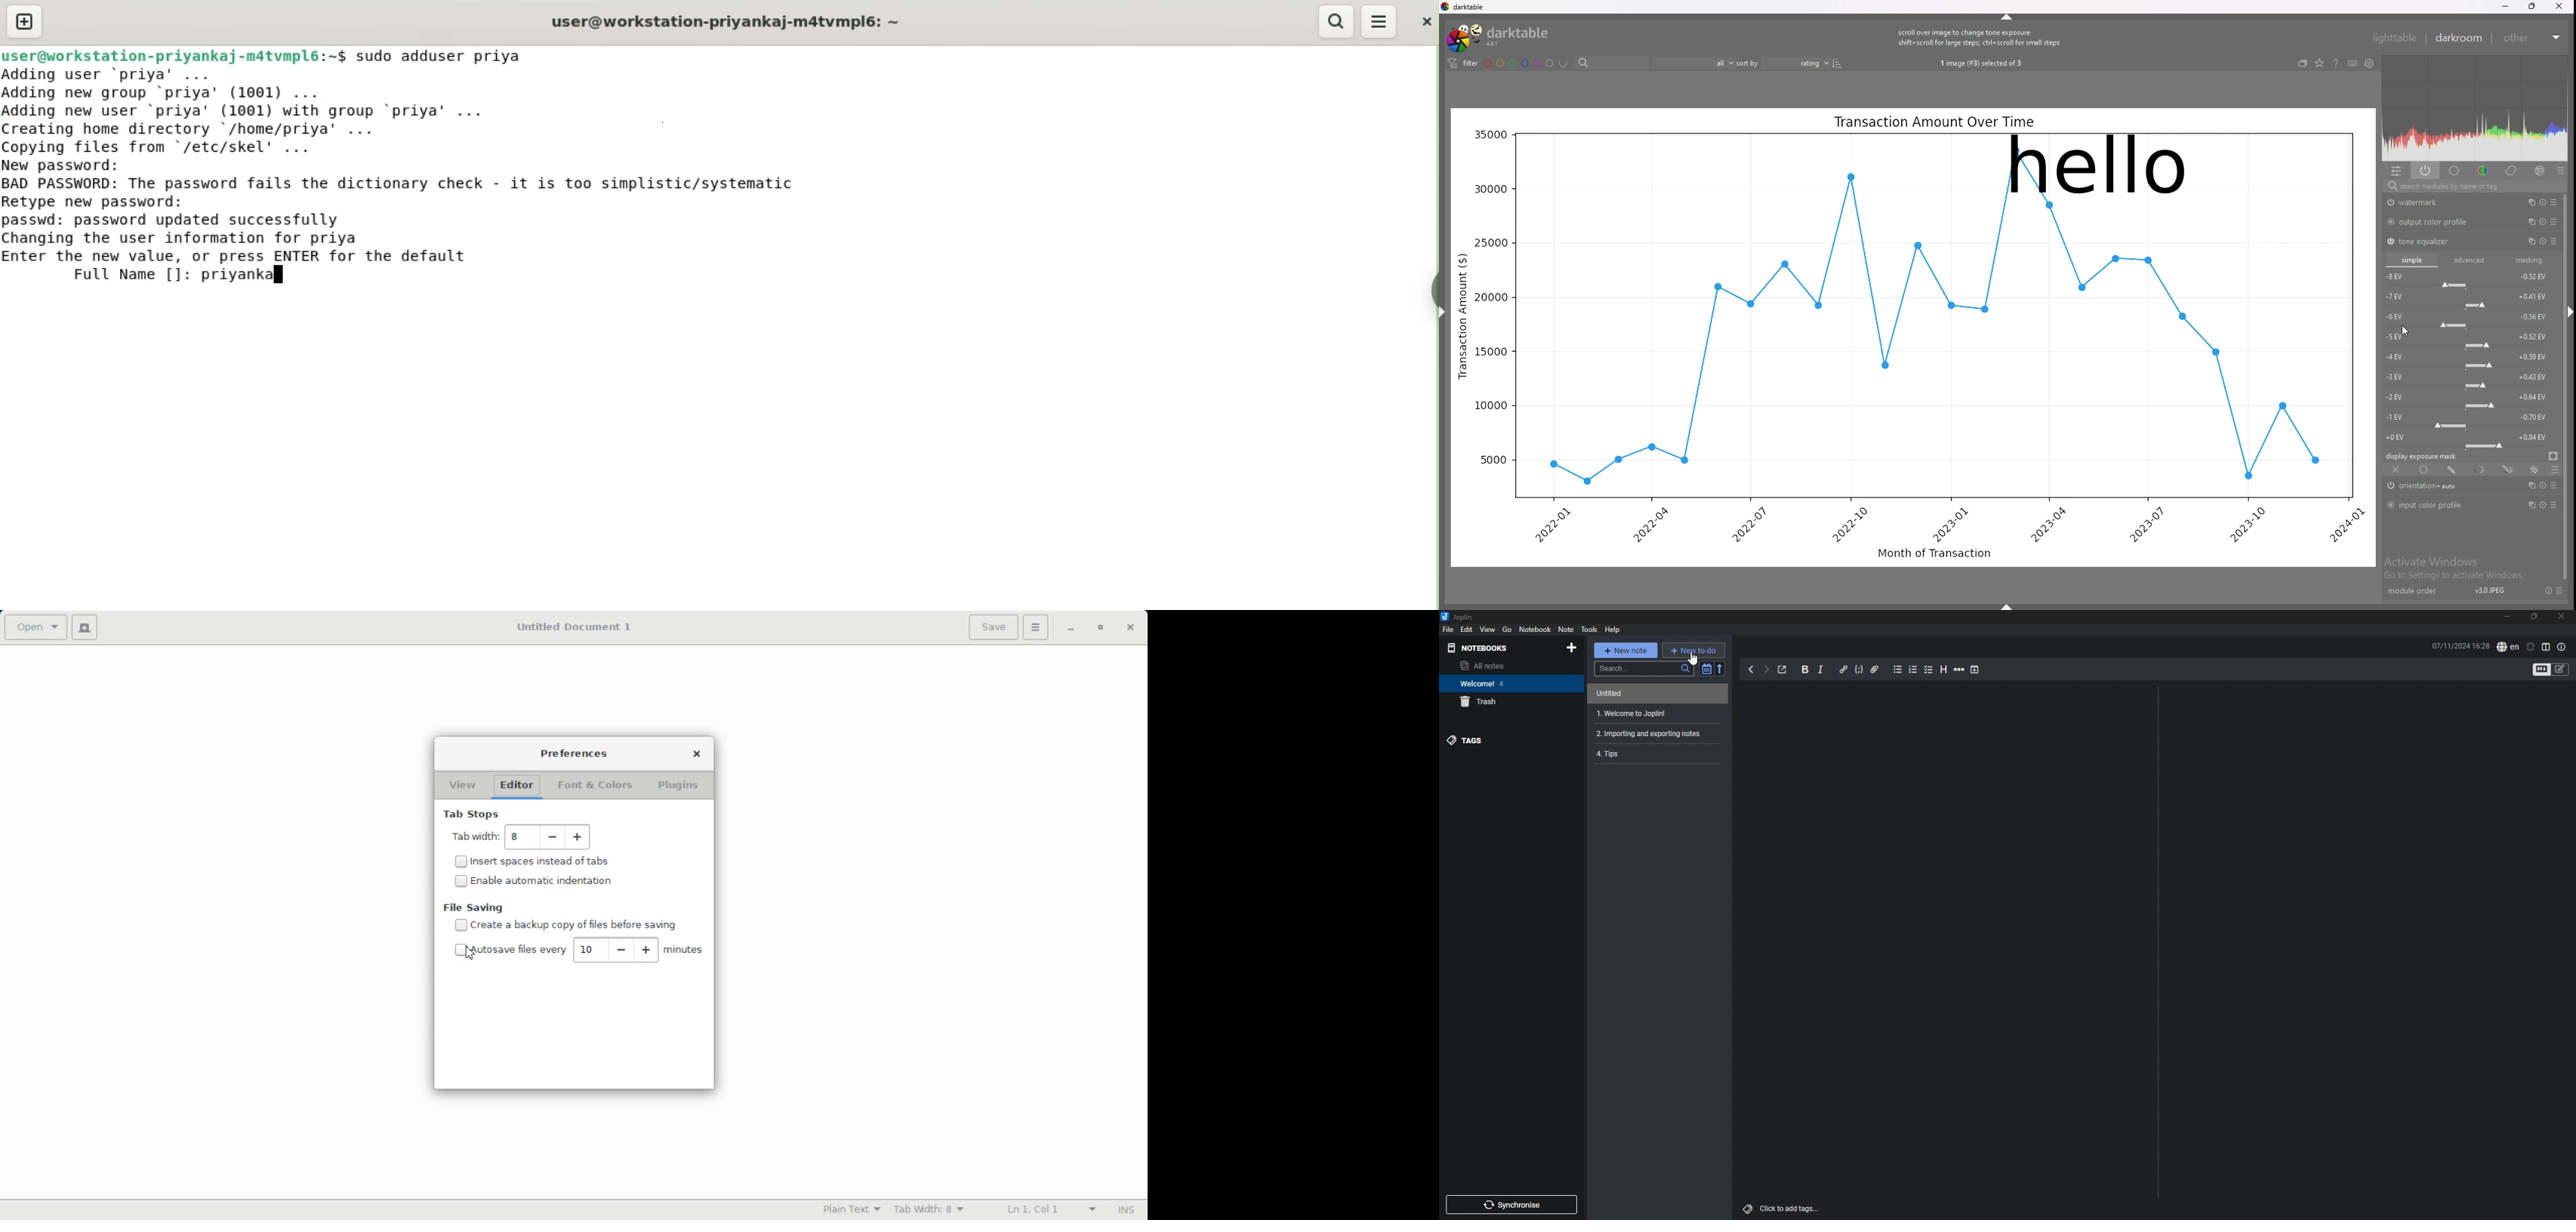 Image resolution: width=2576 pixels, height=1232 pixels. What do you see at coordinates (2097, 165) in the screenshot?
I see `hello` at bounding box center [2097, 165].